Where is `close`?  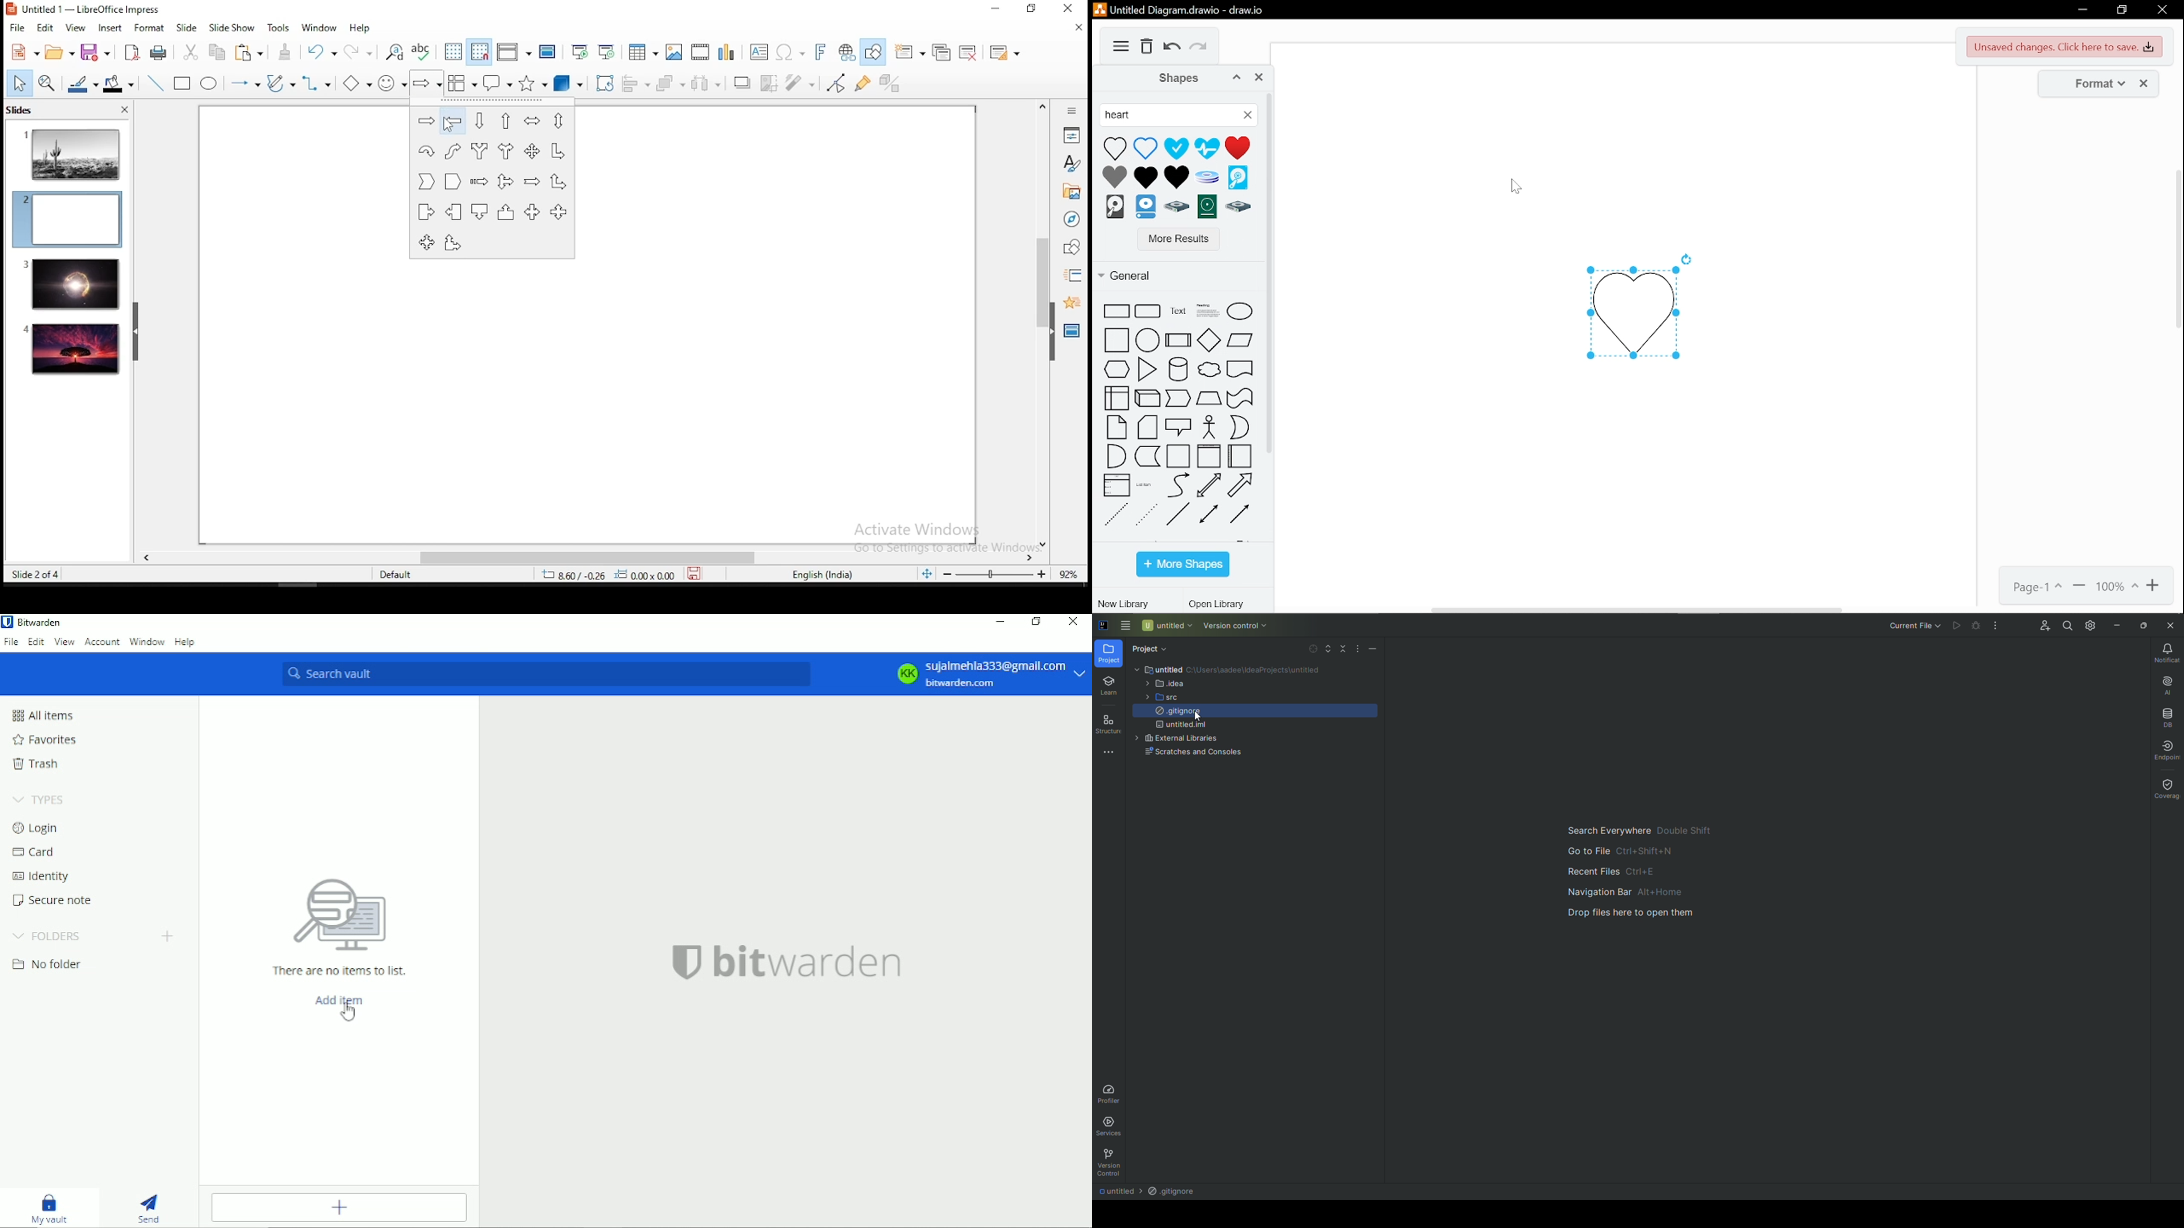 close is located at coordinates (2163, 12).